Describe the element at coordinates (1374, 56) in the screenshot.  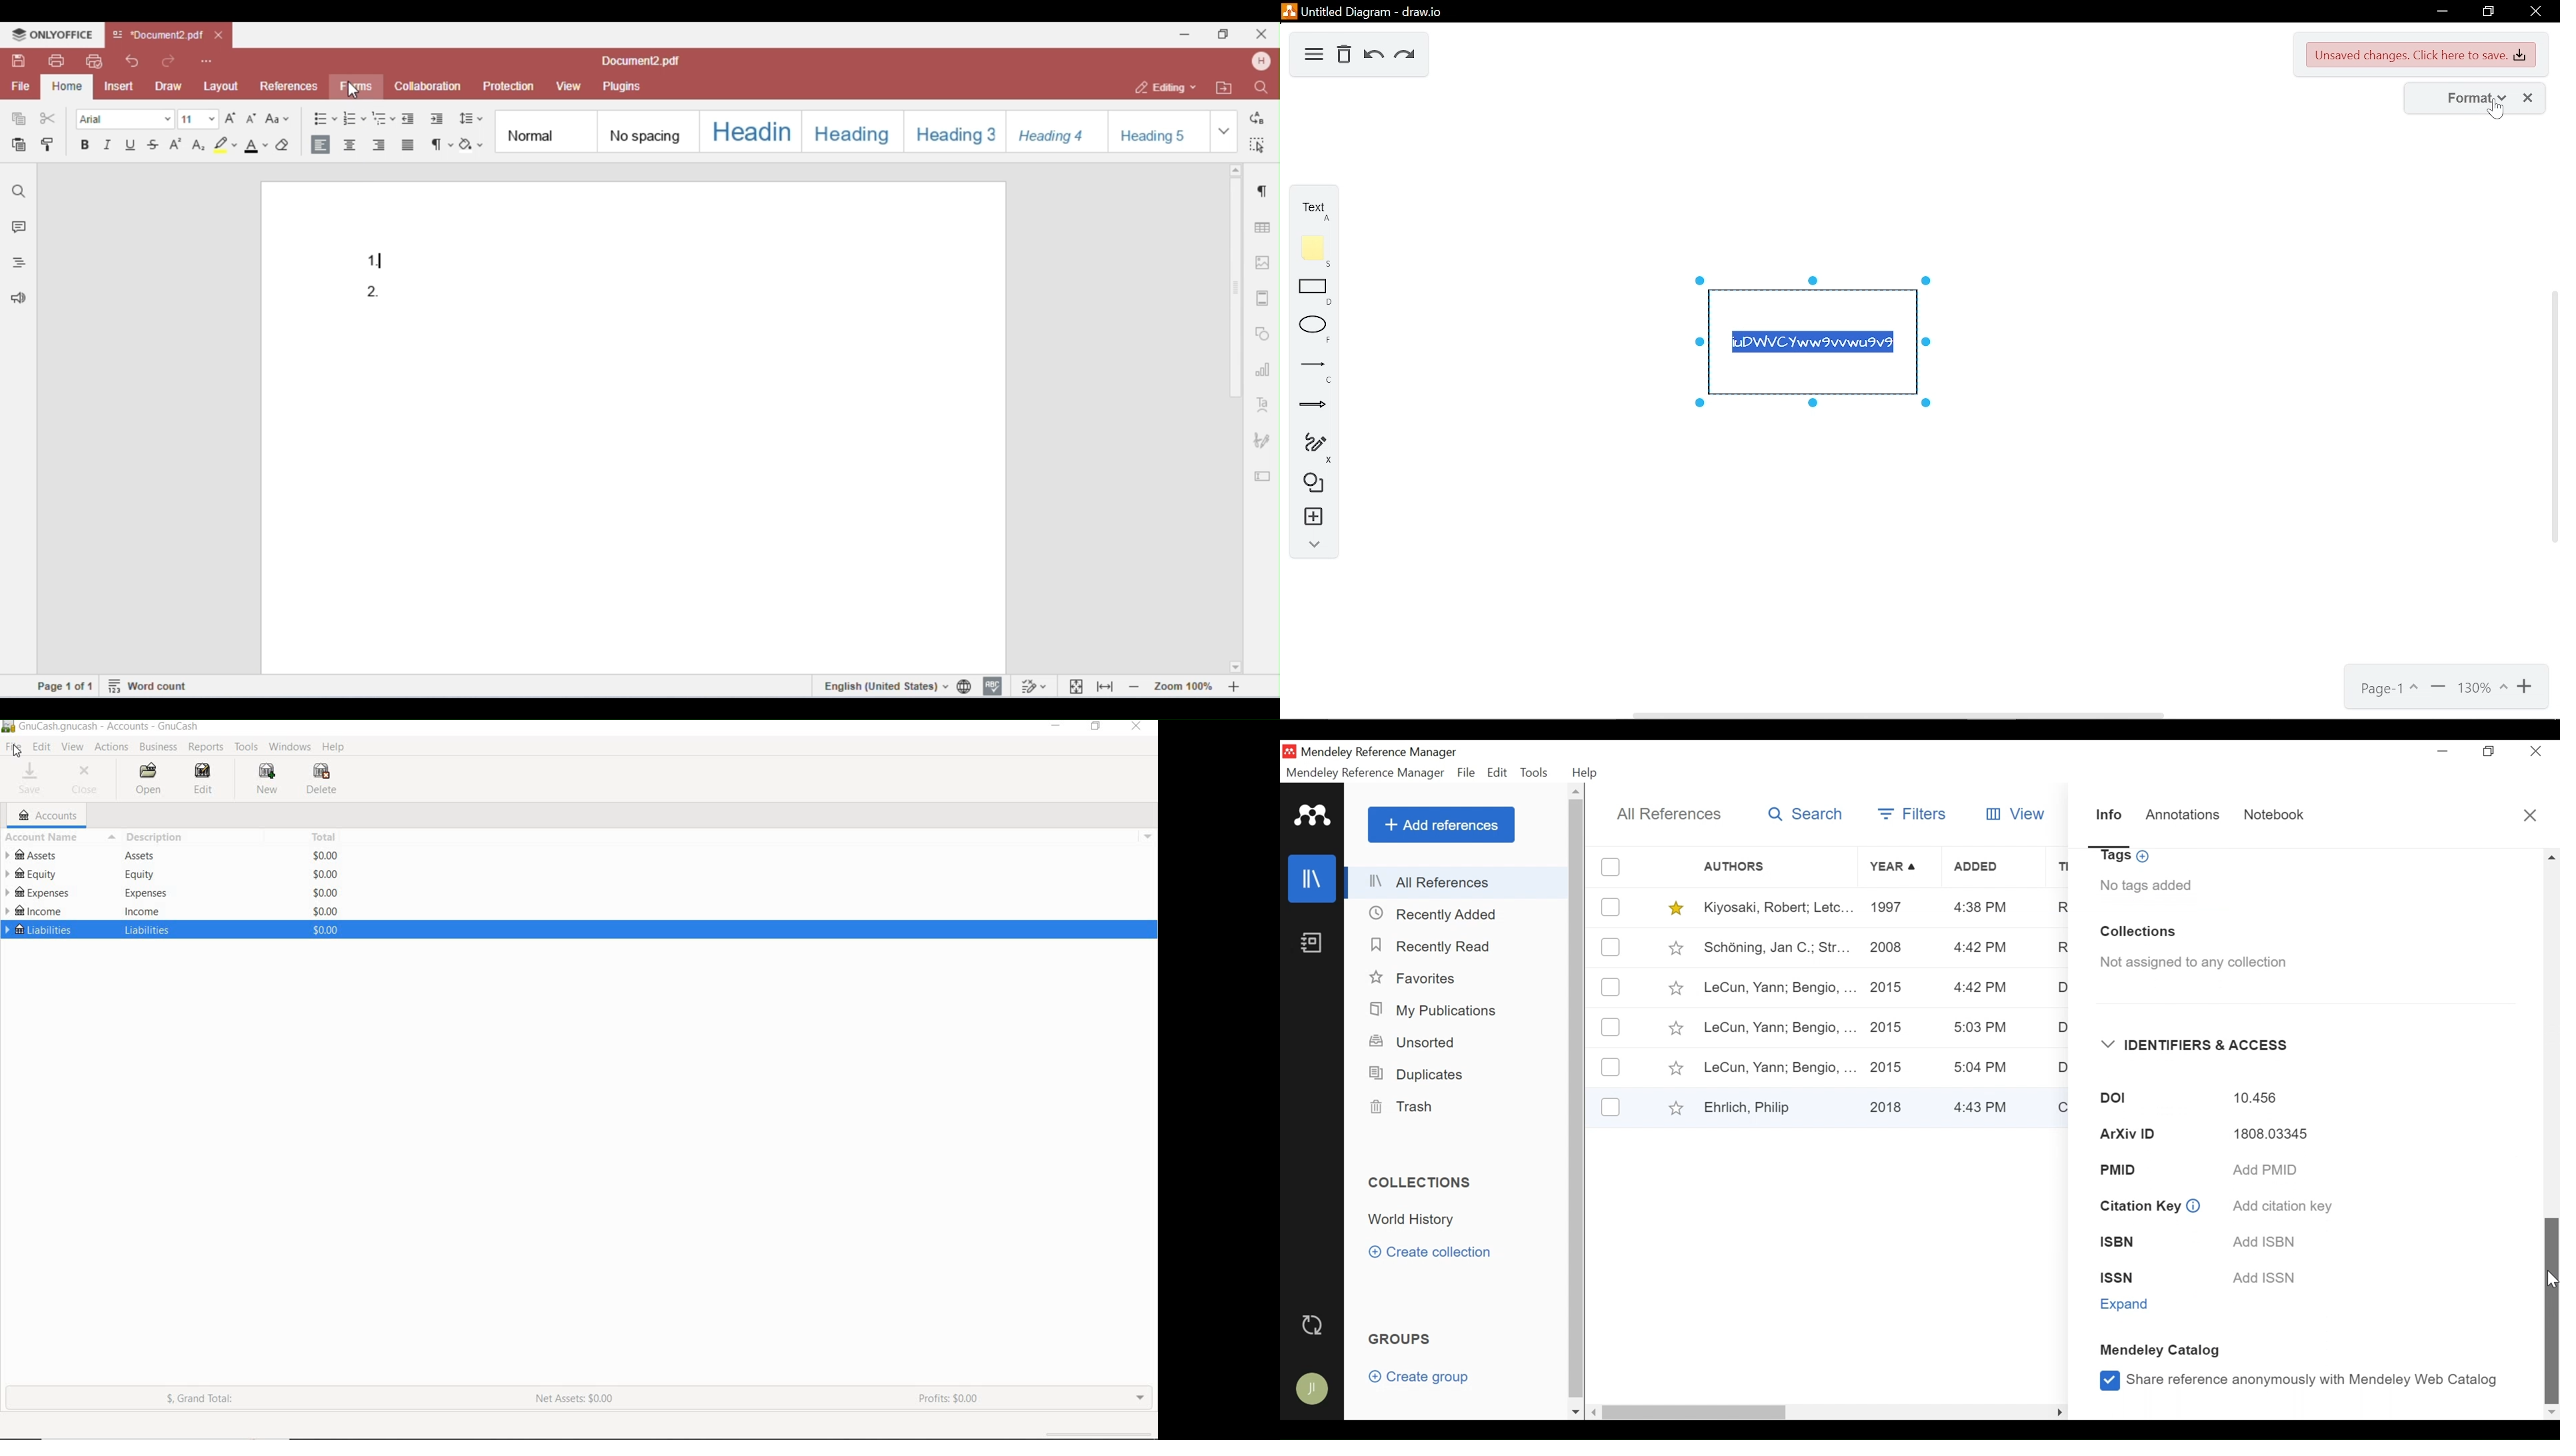
I see `undo` at that location.